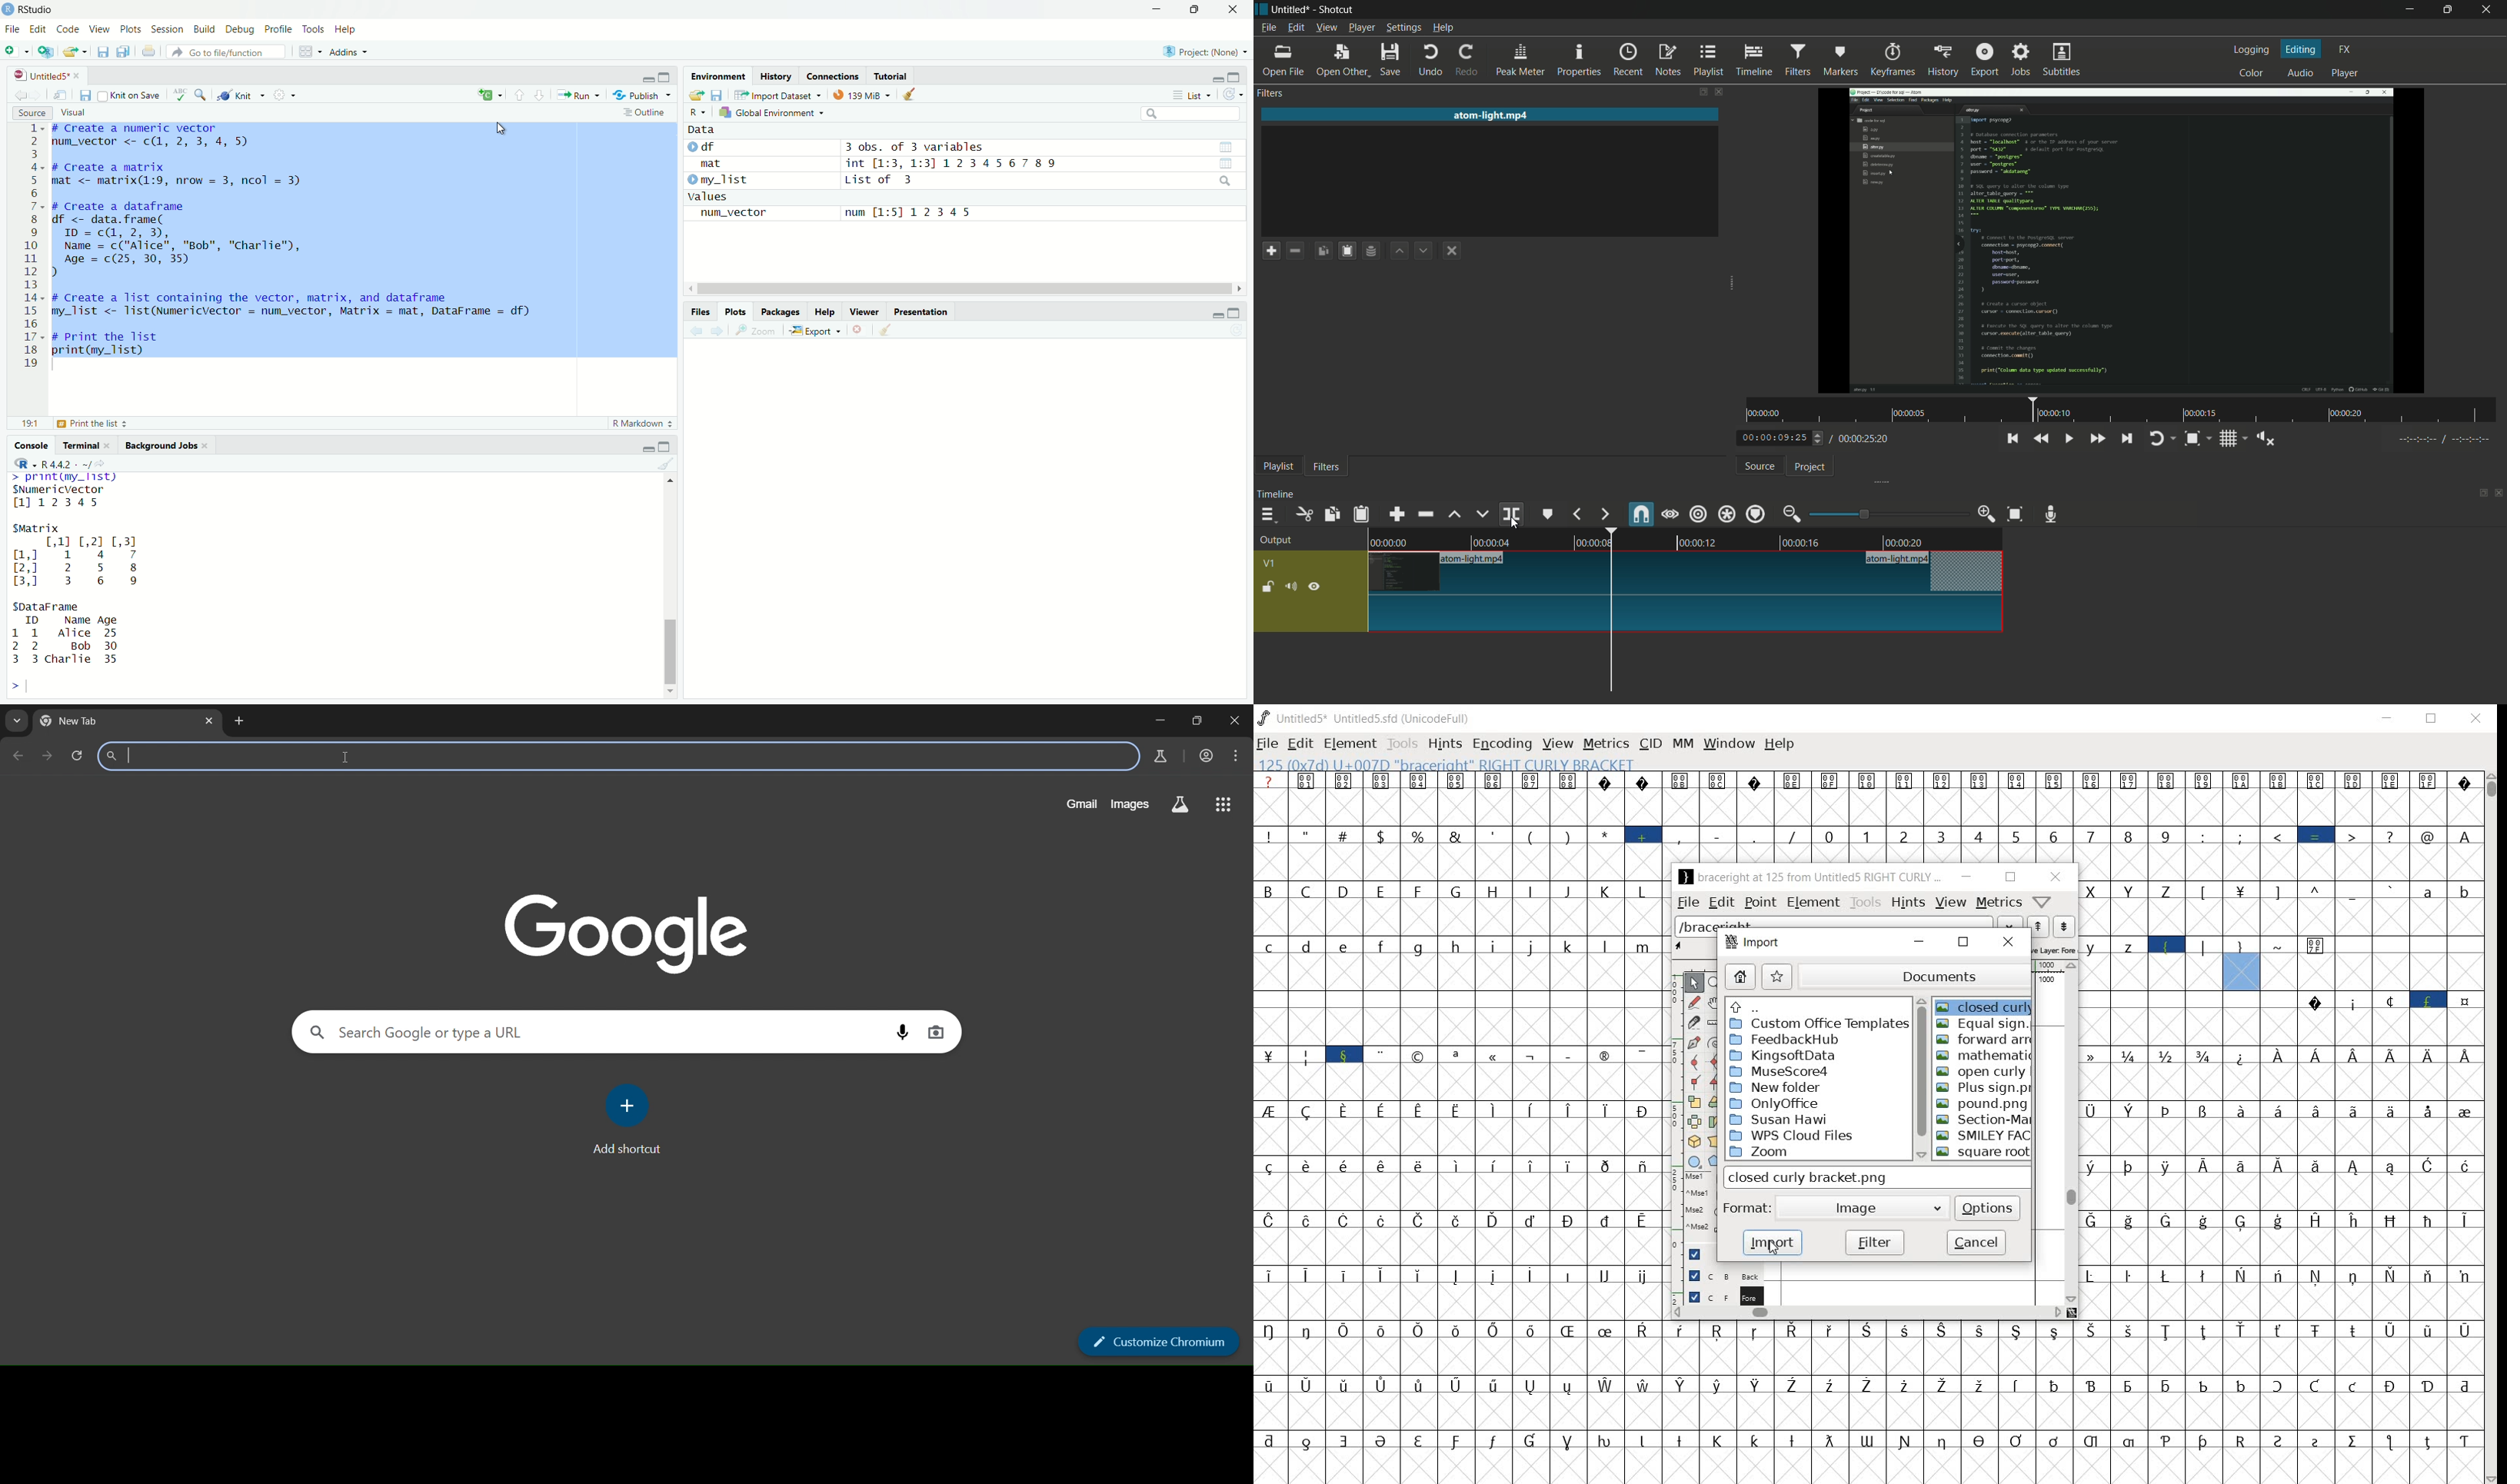 This screenshot has width=2520, height=1484. Describe the element at coordinates (1193, 10) in the screenshot. I see `maximise` at that location.